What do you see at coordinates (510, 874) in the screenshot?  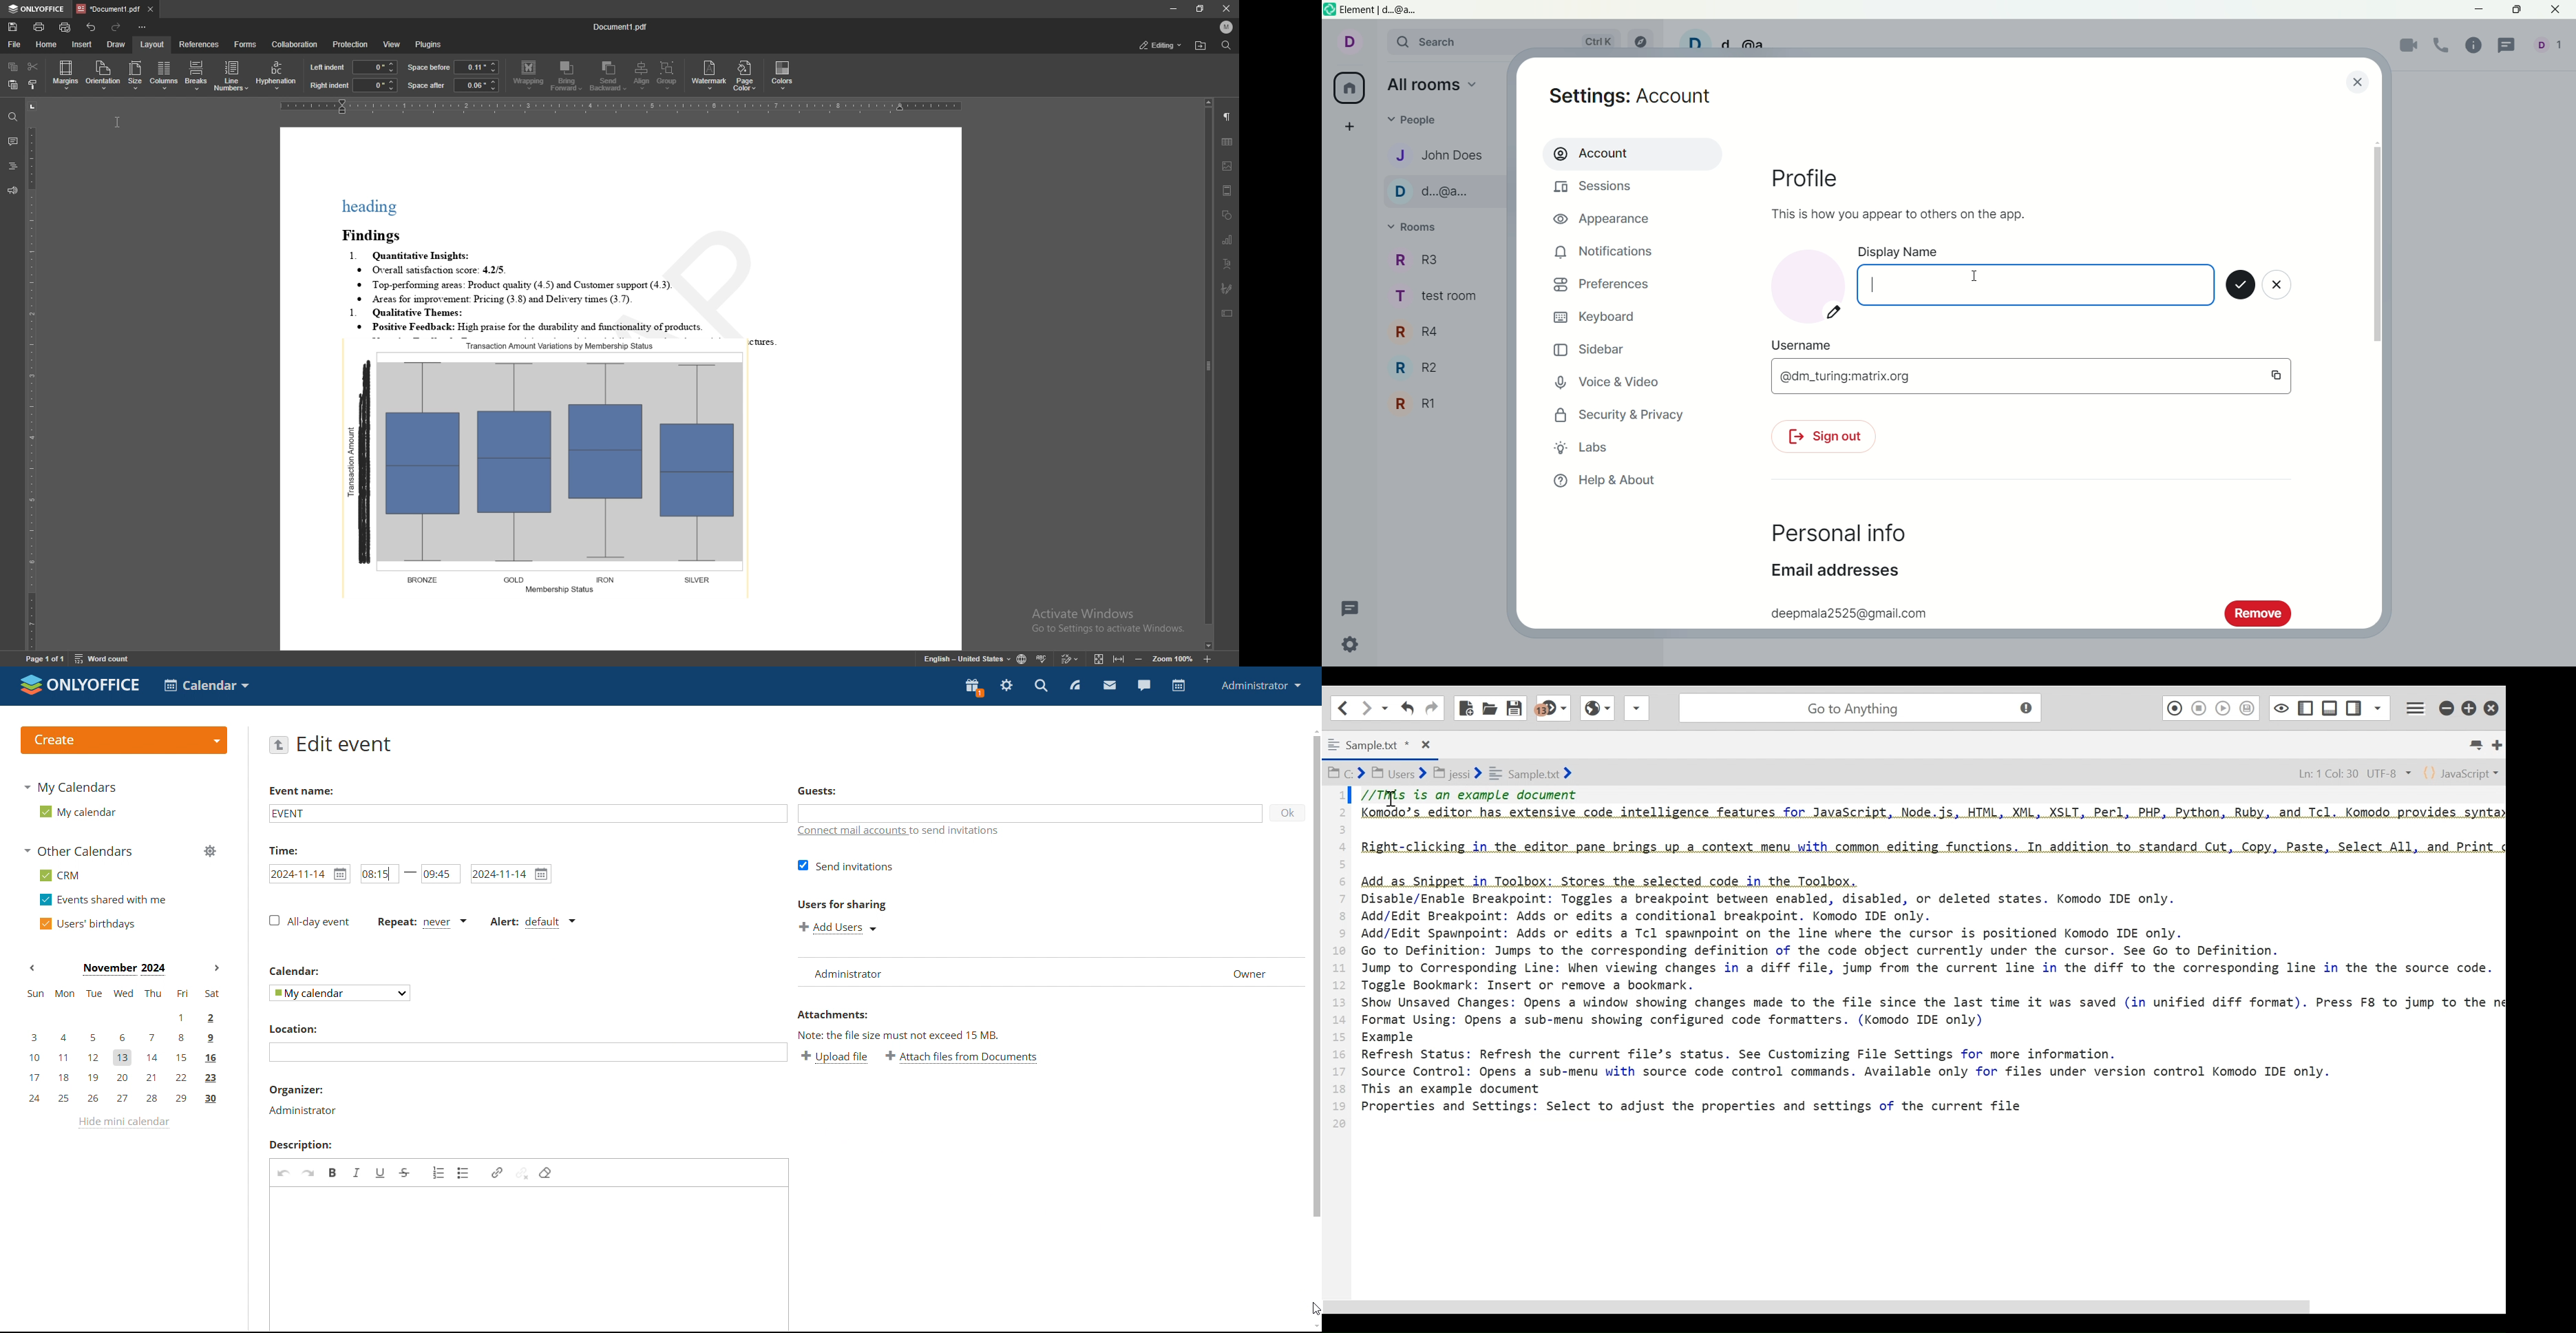 I see `end date` at bounding box center [510, 874].